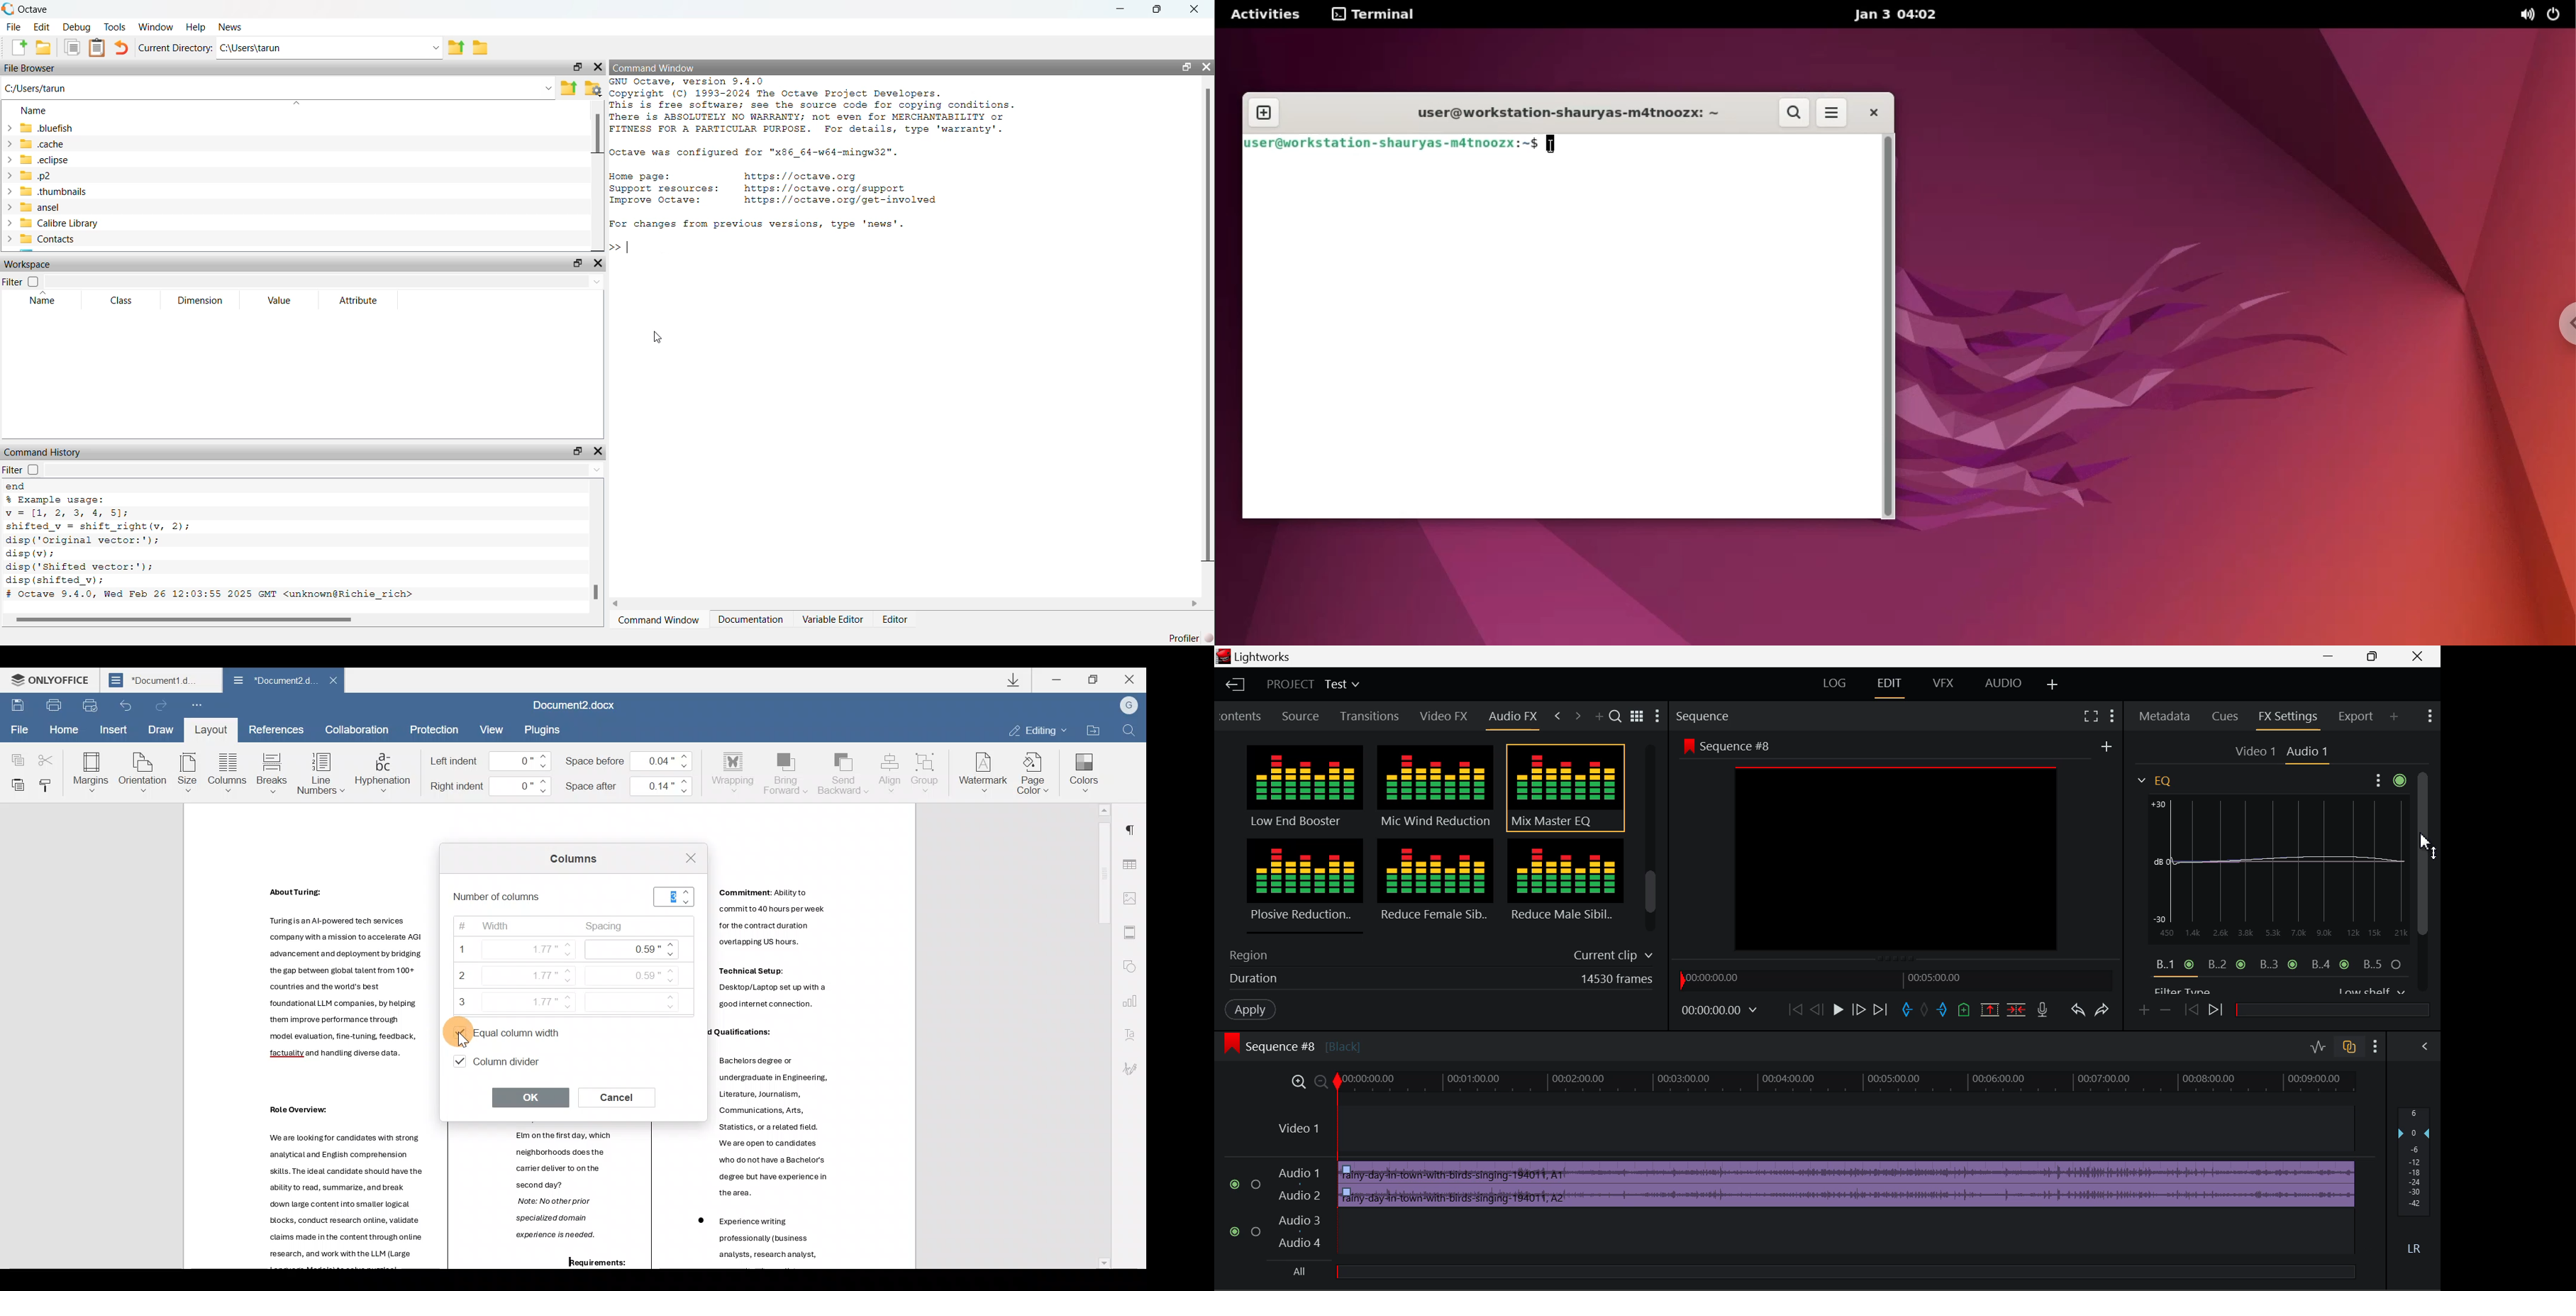 Image resolution: width=2576 pixels, height=1316 pixels. I want to click on Plosive Reduction, so click(1302, 885).